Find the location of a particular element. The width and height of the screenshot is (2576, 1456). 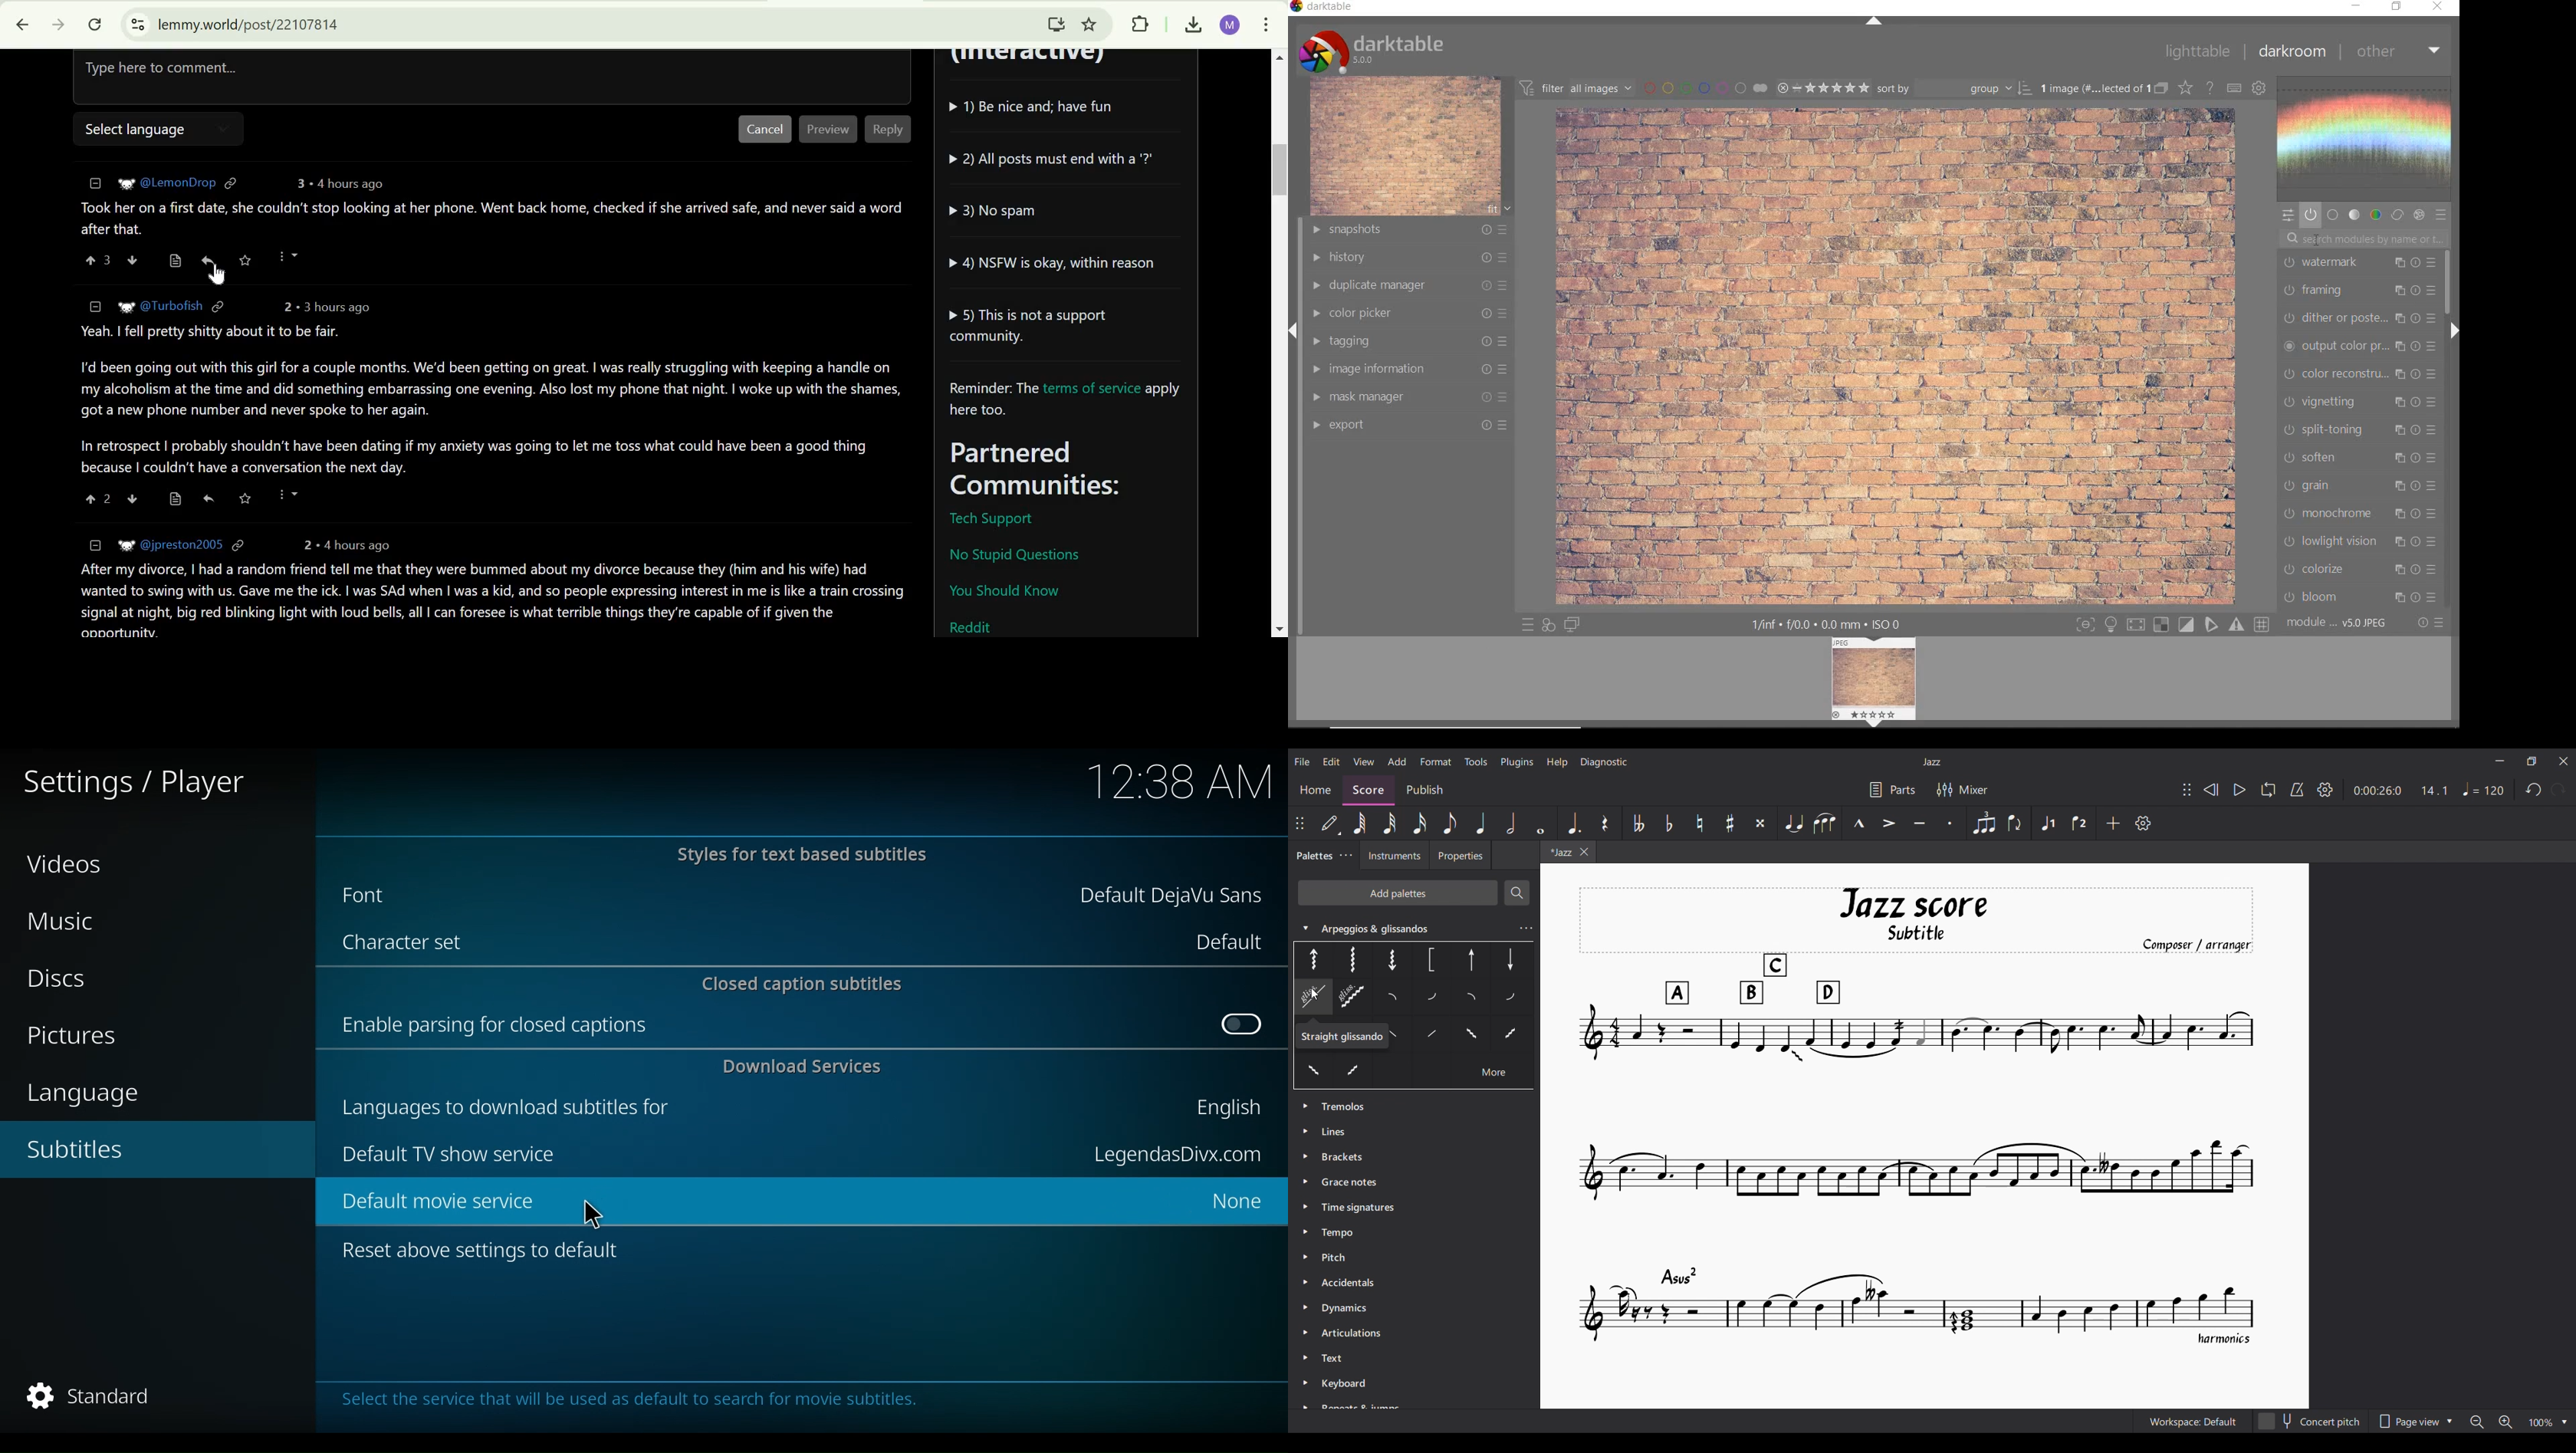

Accent is located at coordinates (1890, 823).